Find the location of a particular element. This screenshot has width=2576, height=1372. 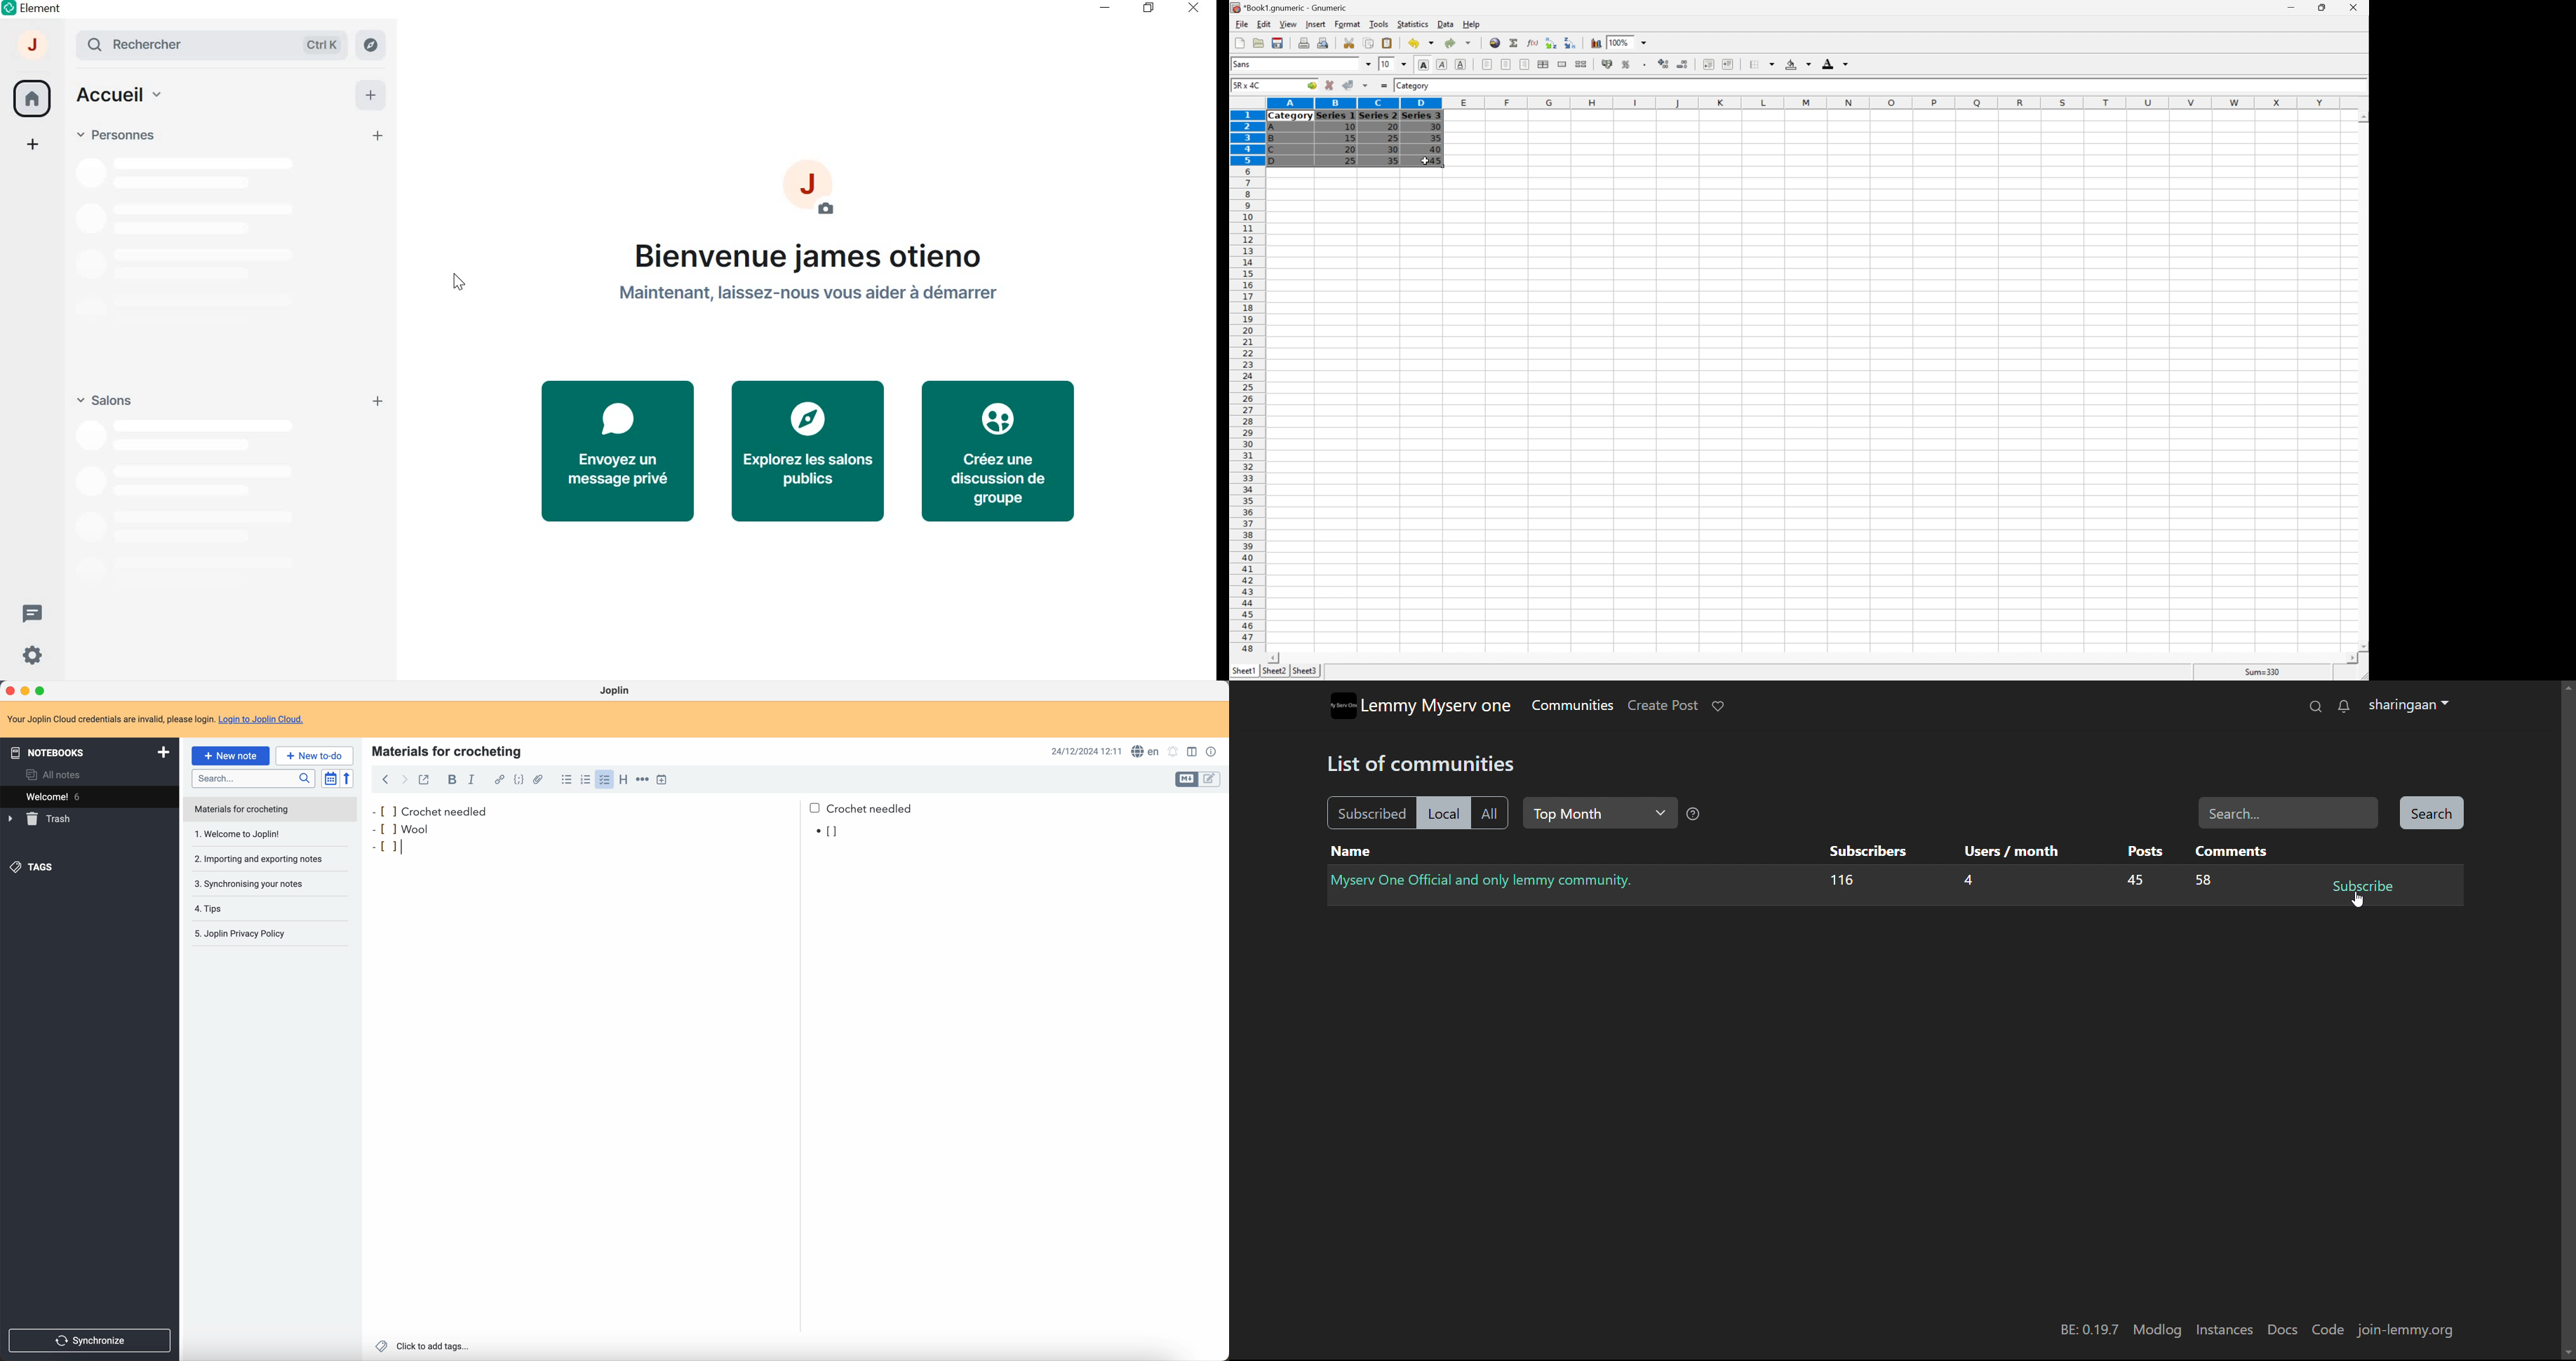

docs is located at coordinates (2281, 1330).